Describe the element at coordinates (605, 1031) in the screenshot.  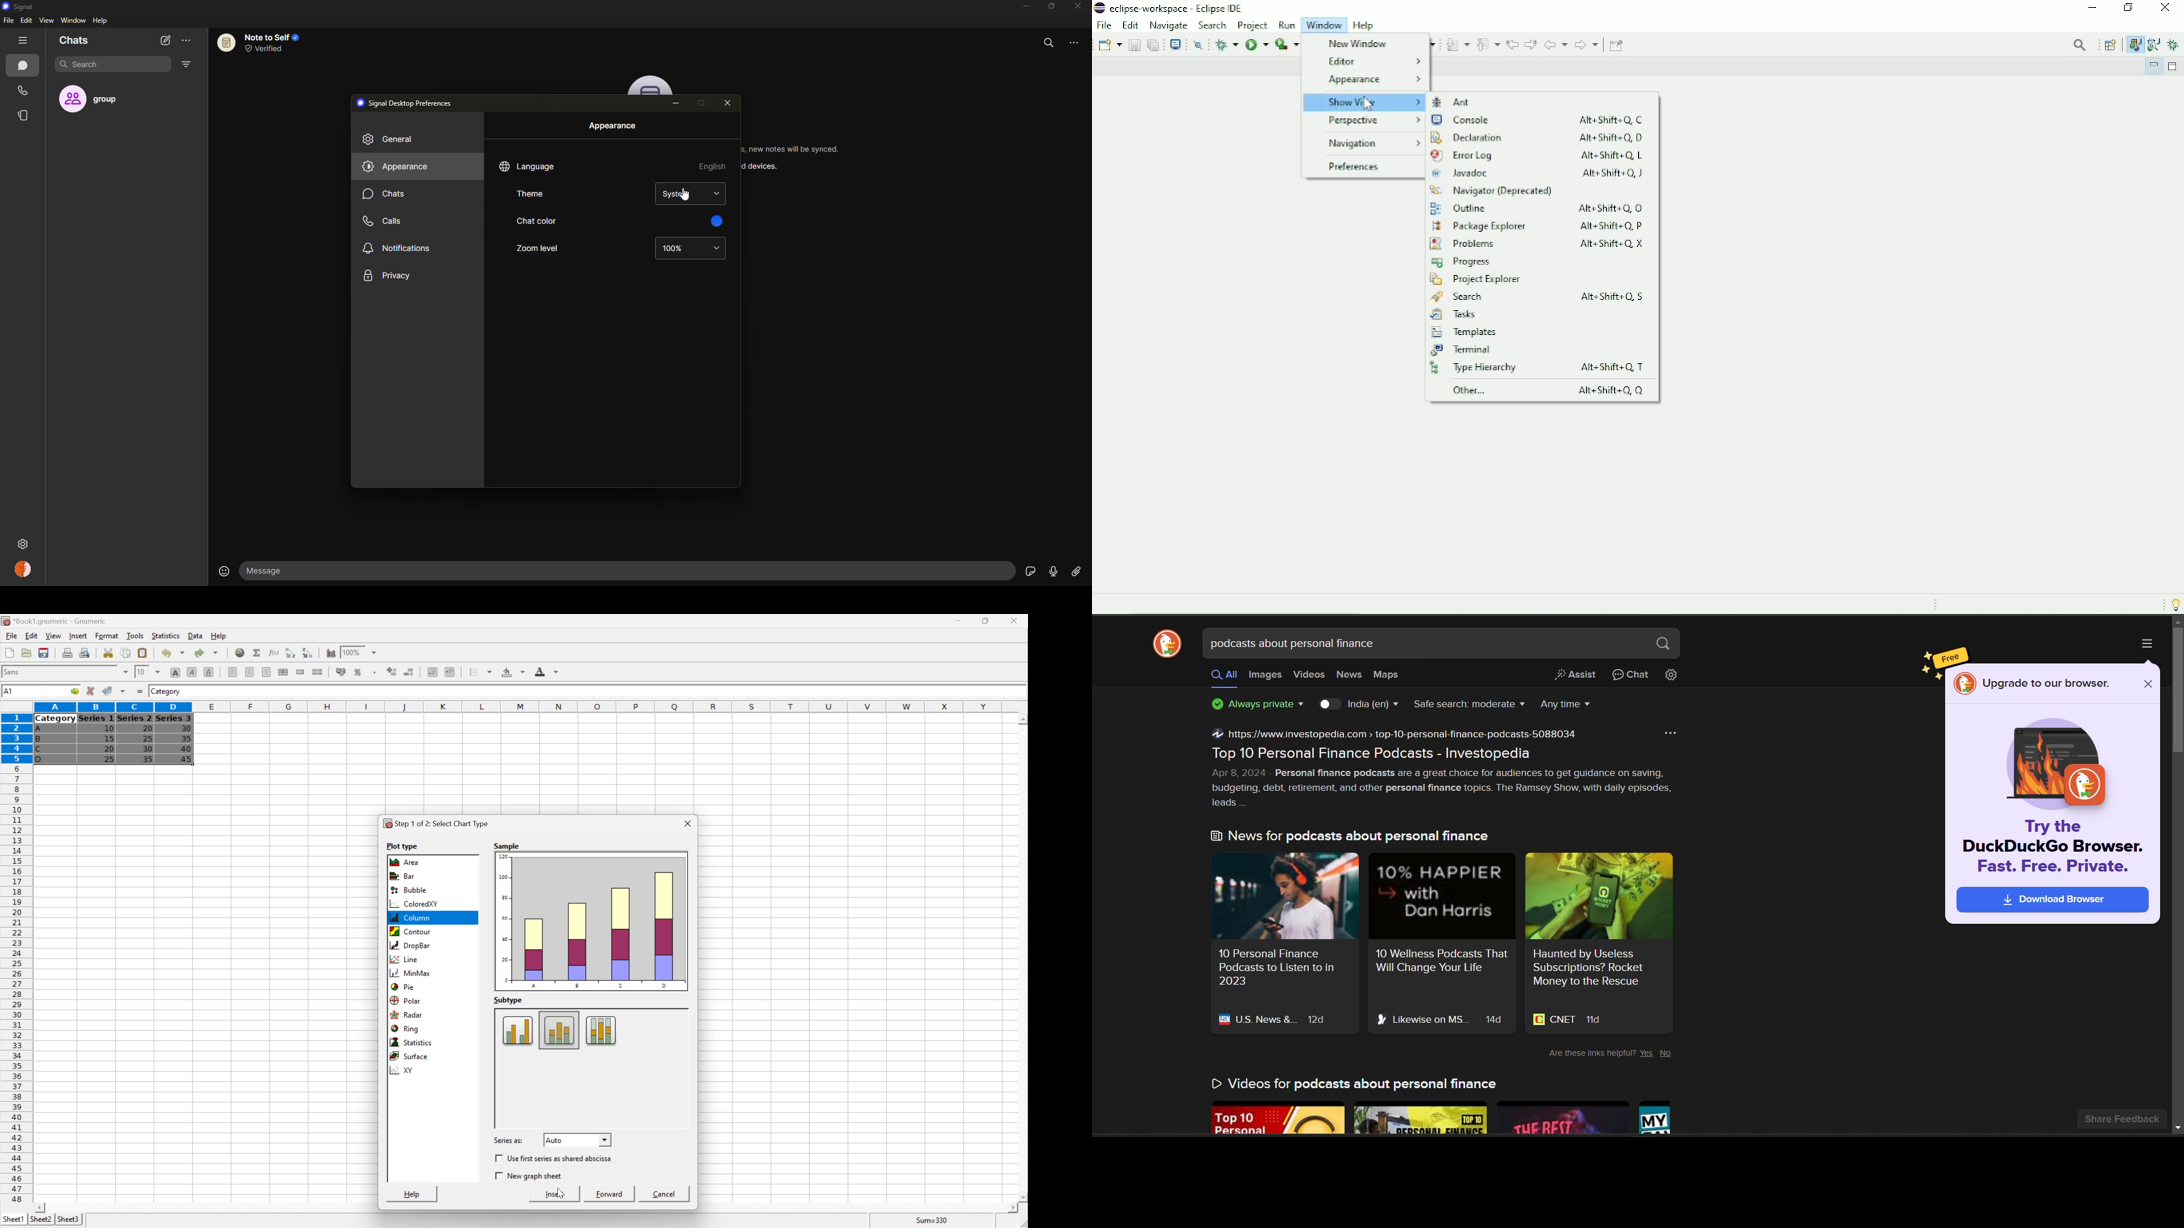
I see `Column subtype` at that location.